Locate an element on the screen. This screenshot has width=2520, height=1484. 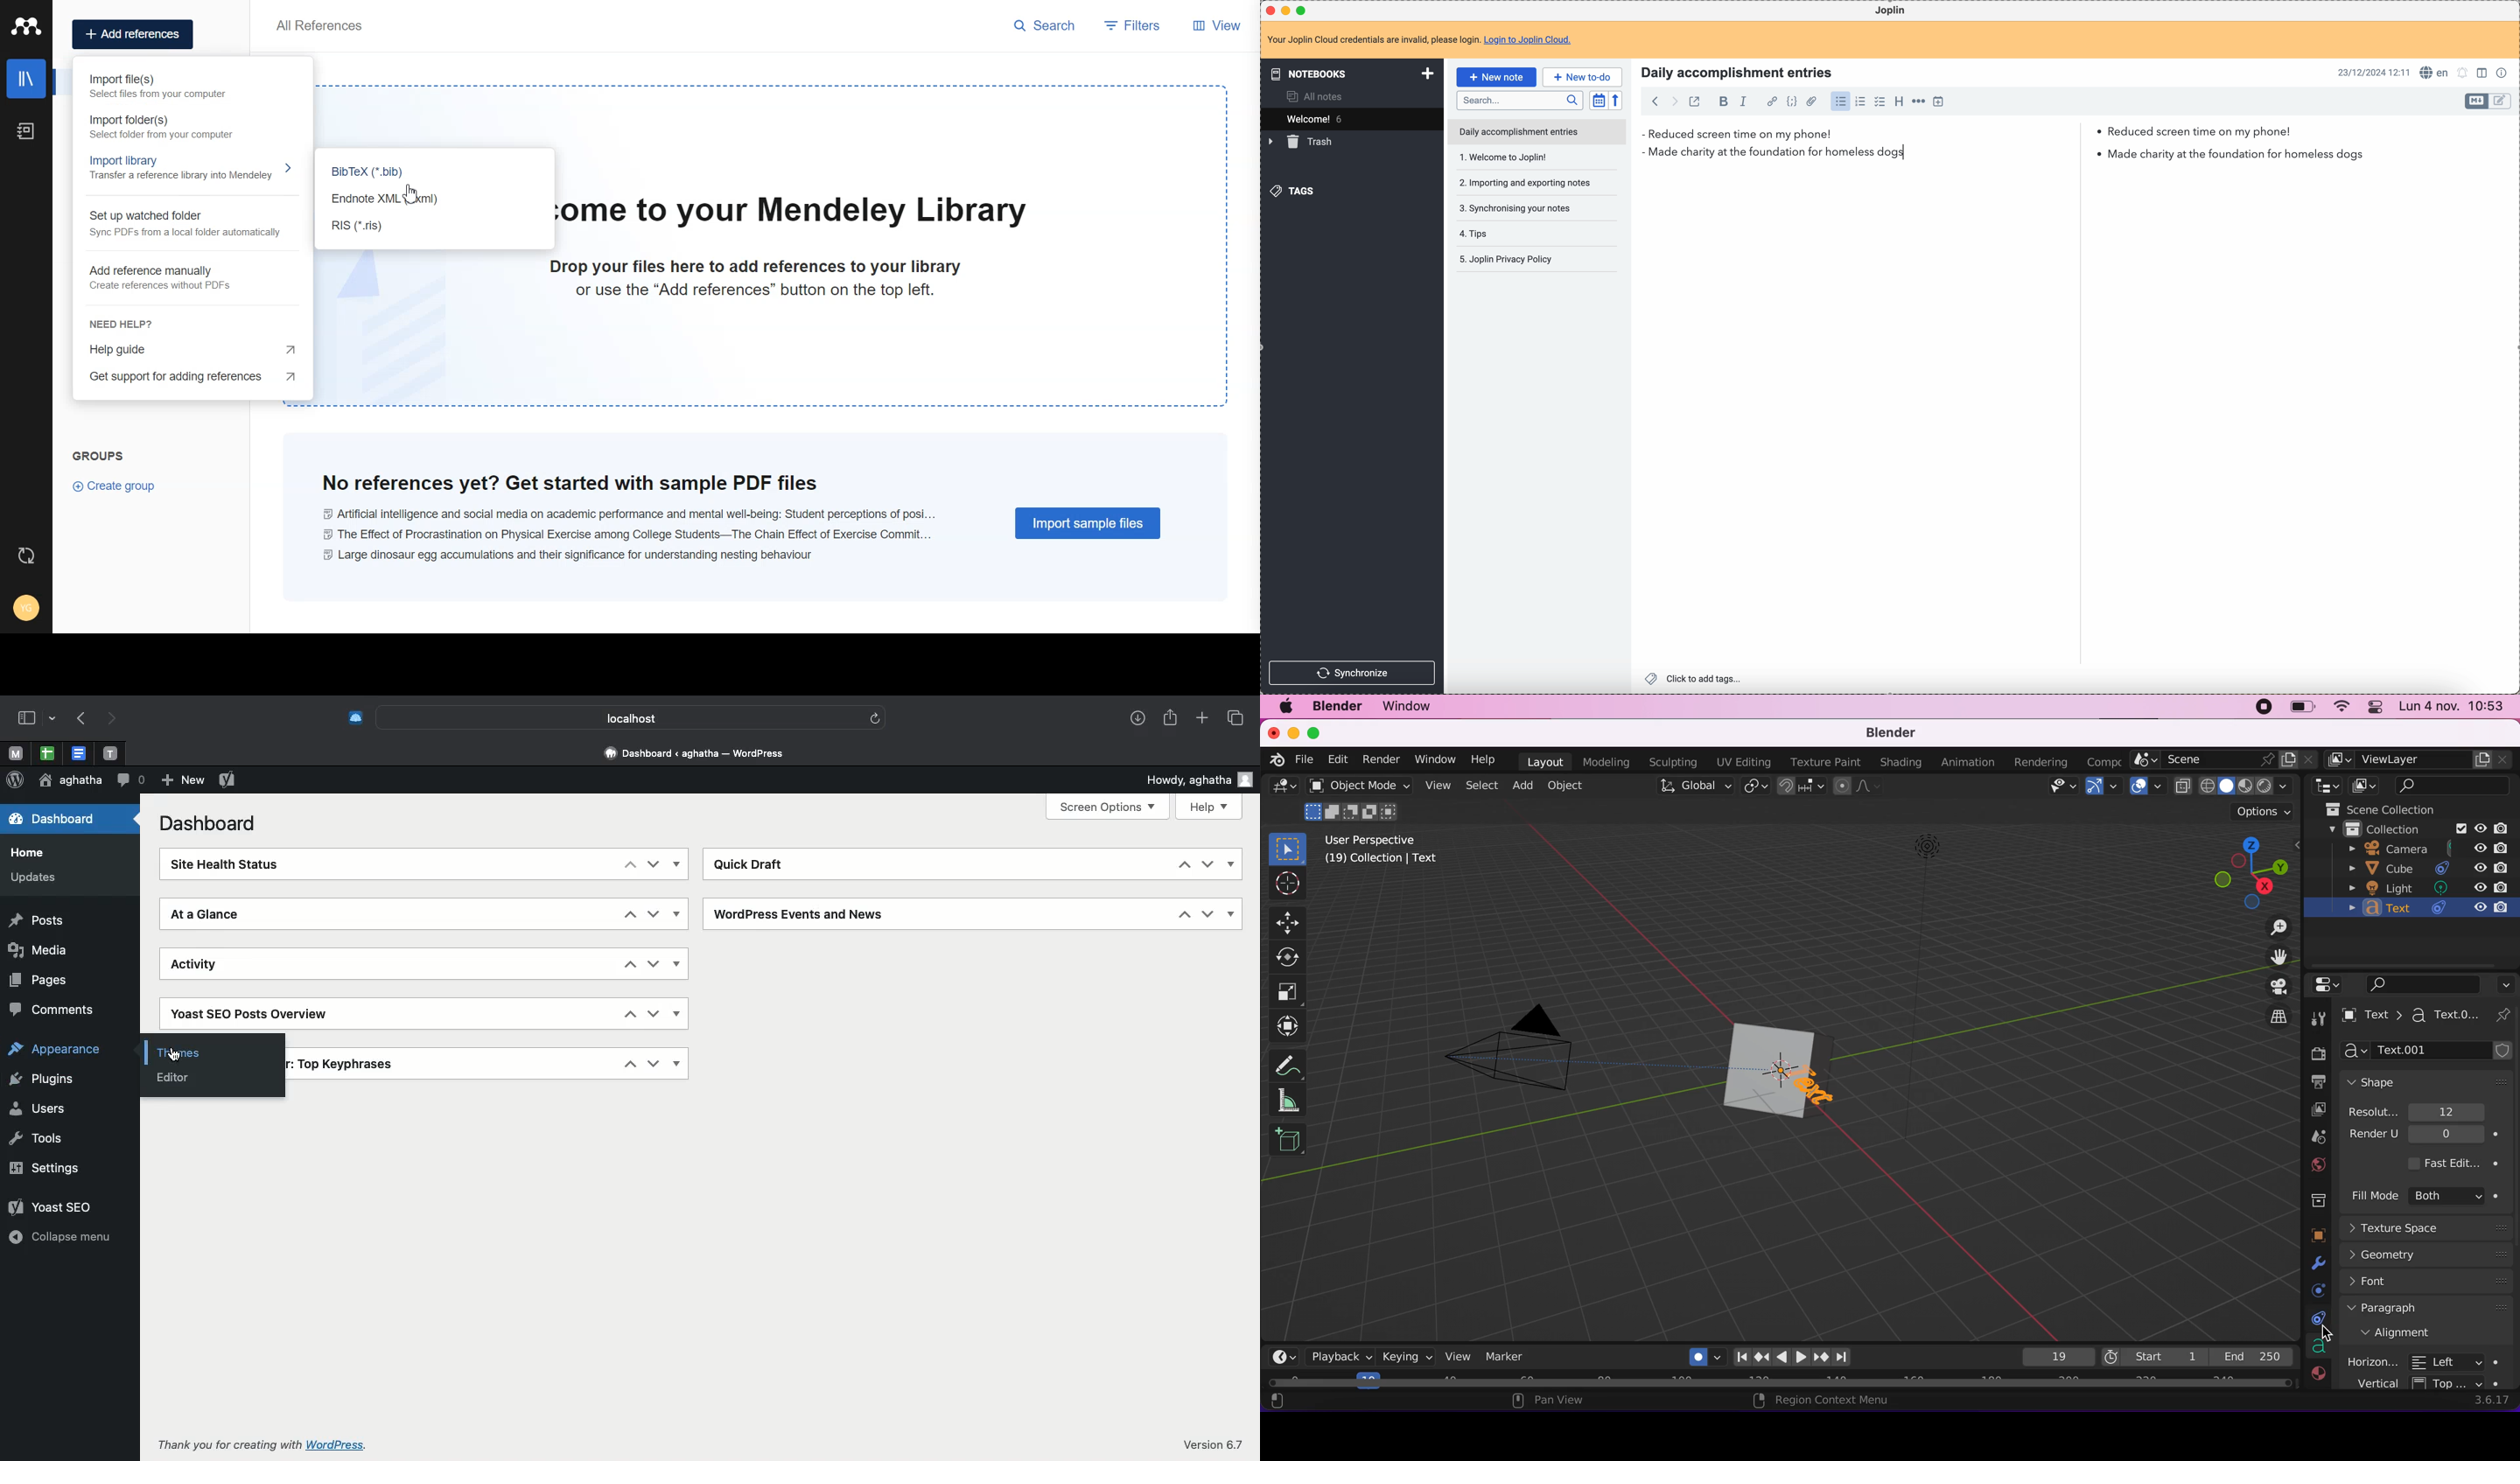
alignment is located at coordinates (2427, 1335).